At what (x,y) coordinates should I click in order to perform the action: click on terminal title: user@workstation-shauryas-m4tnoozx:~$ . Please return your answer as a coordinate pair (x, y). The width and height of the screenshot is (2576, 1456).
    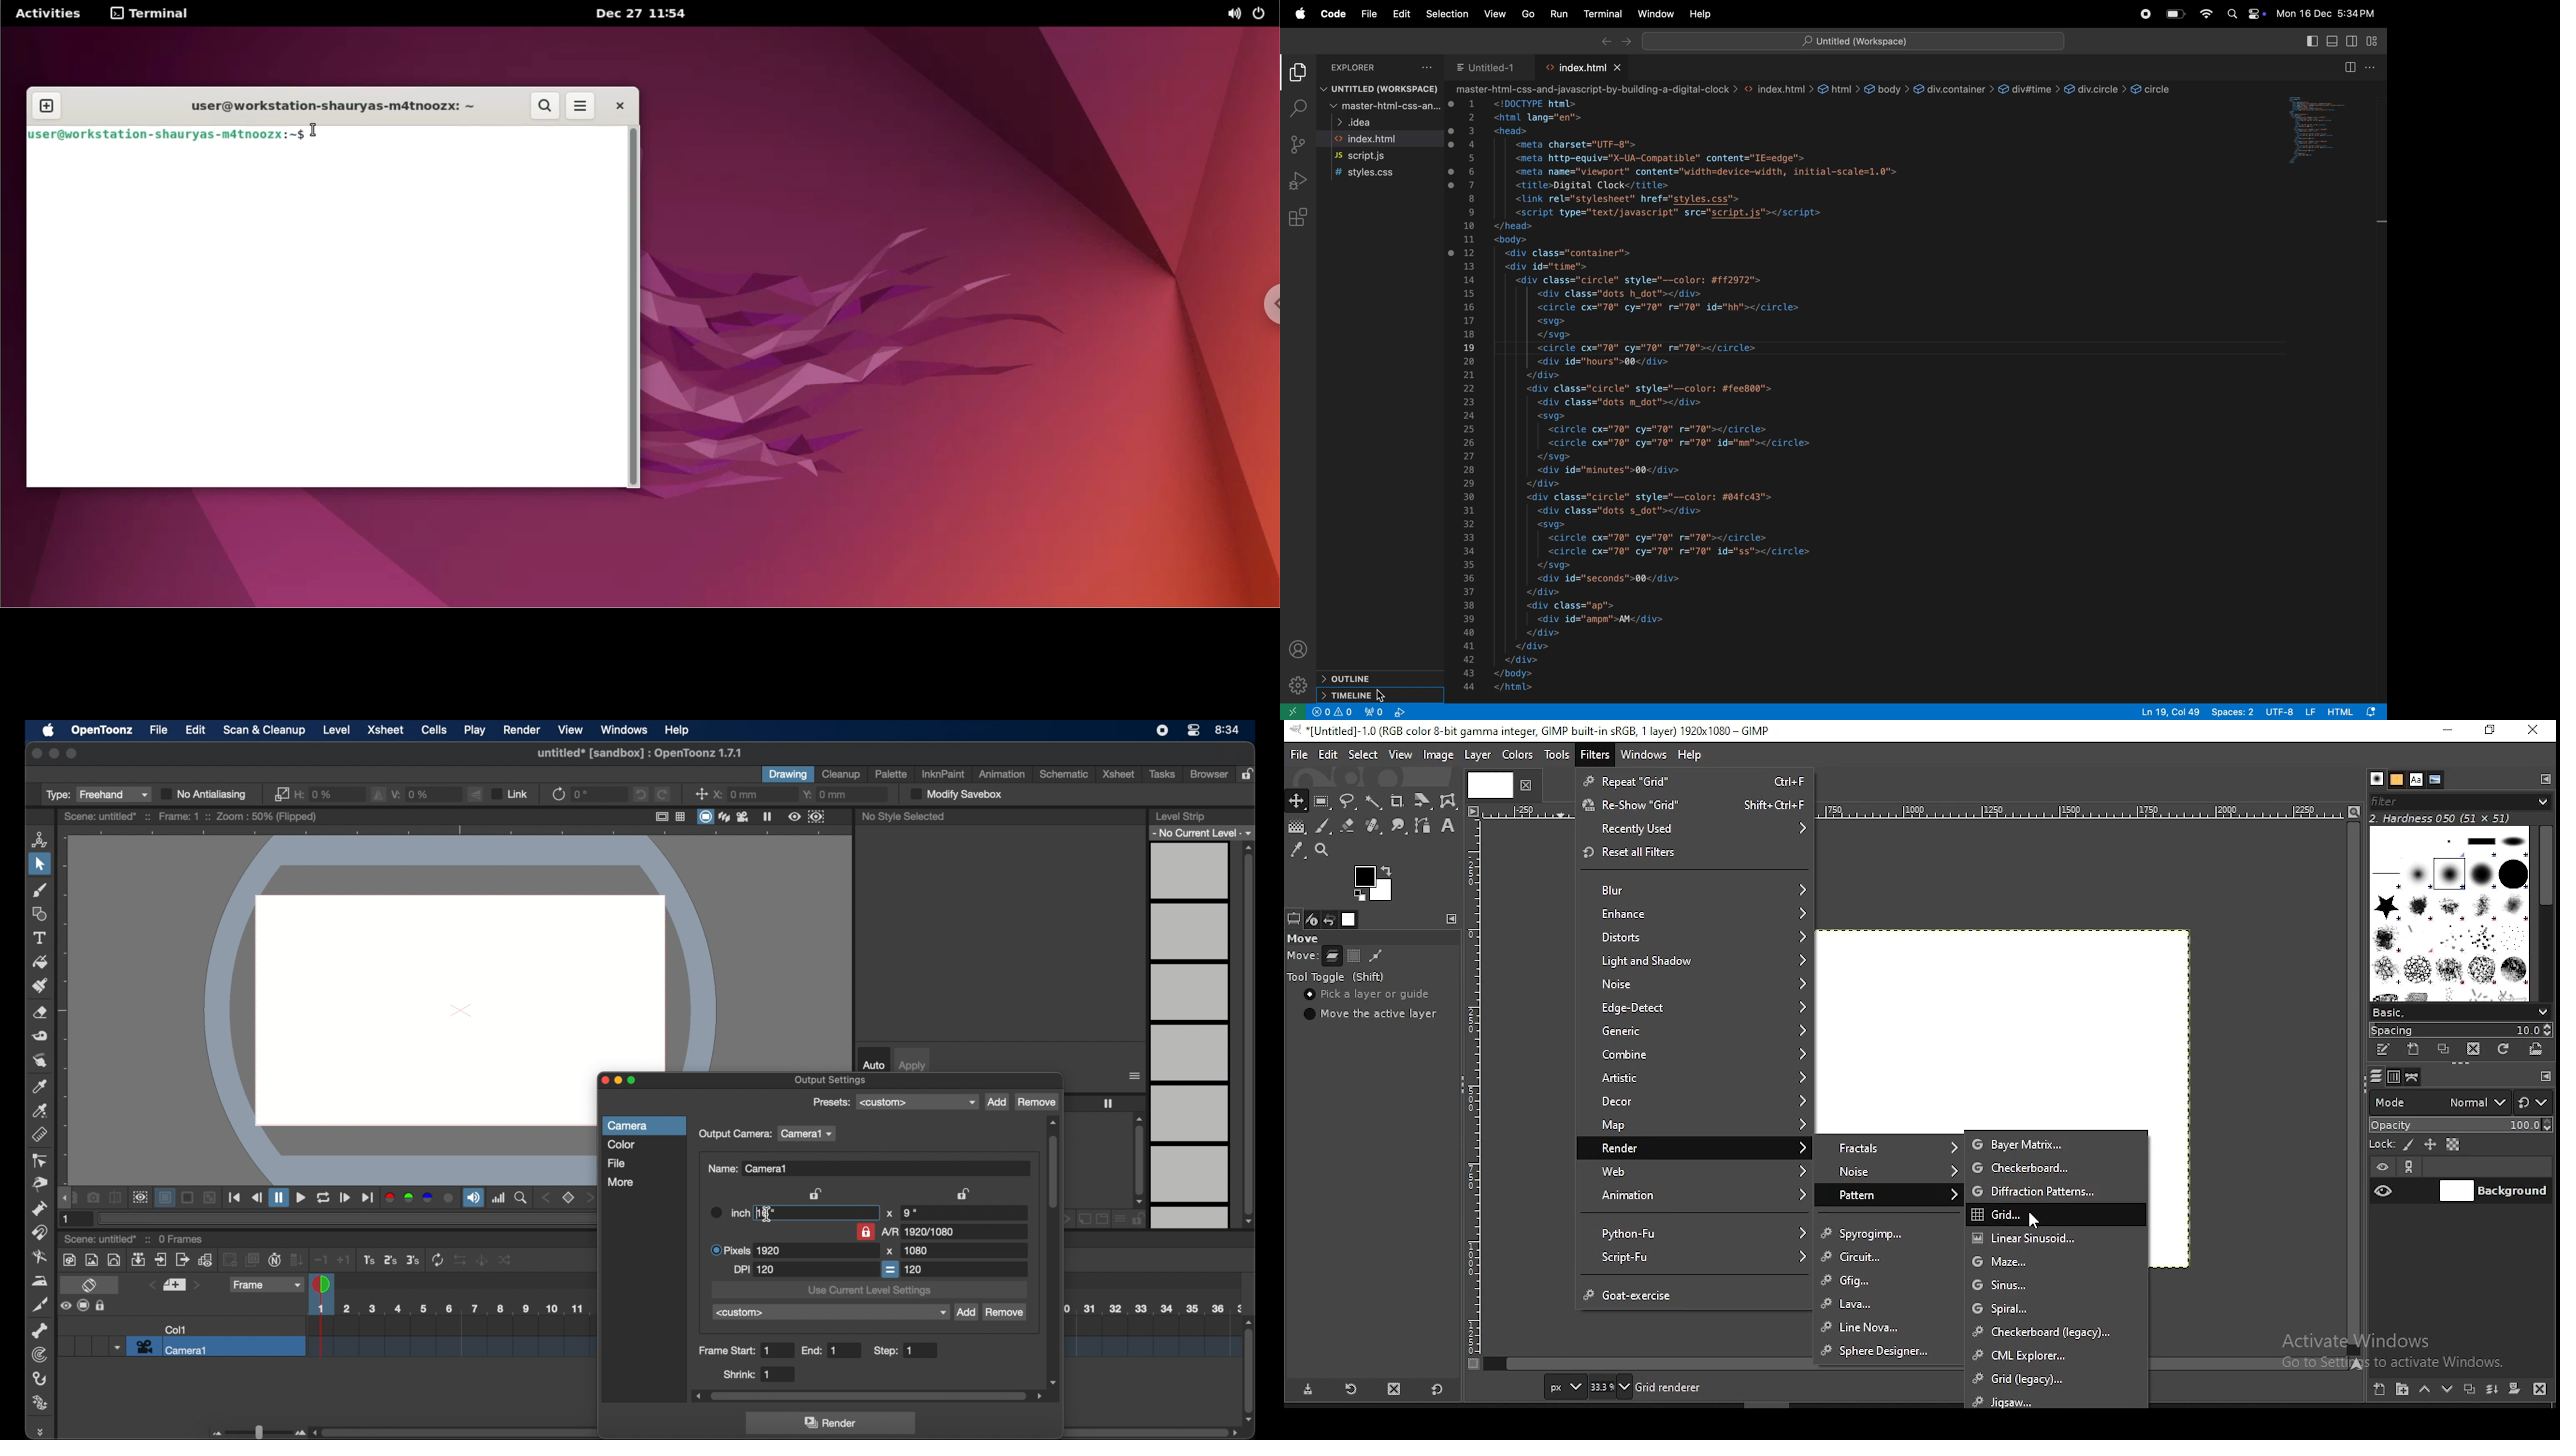
    Looking at the image, I should click on (327, 105).